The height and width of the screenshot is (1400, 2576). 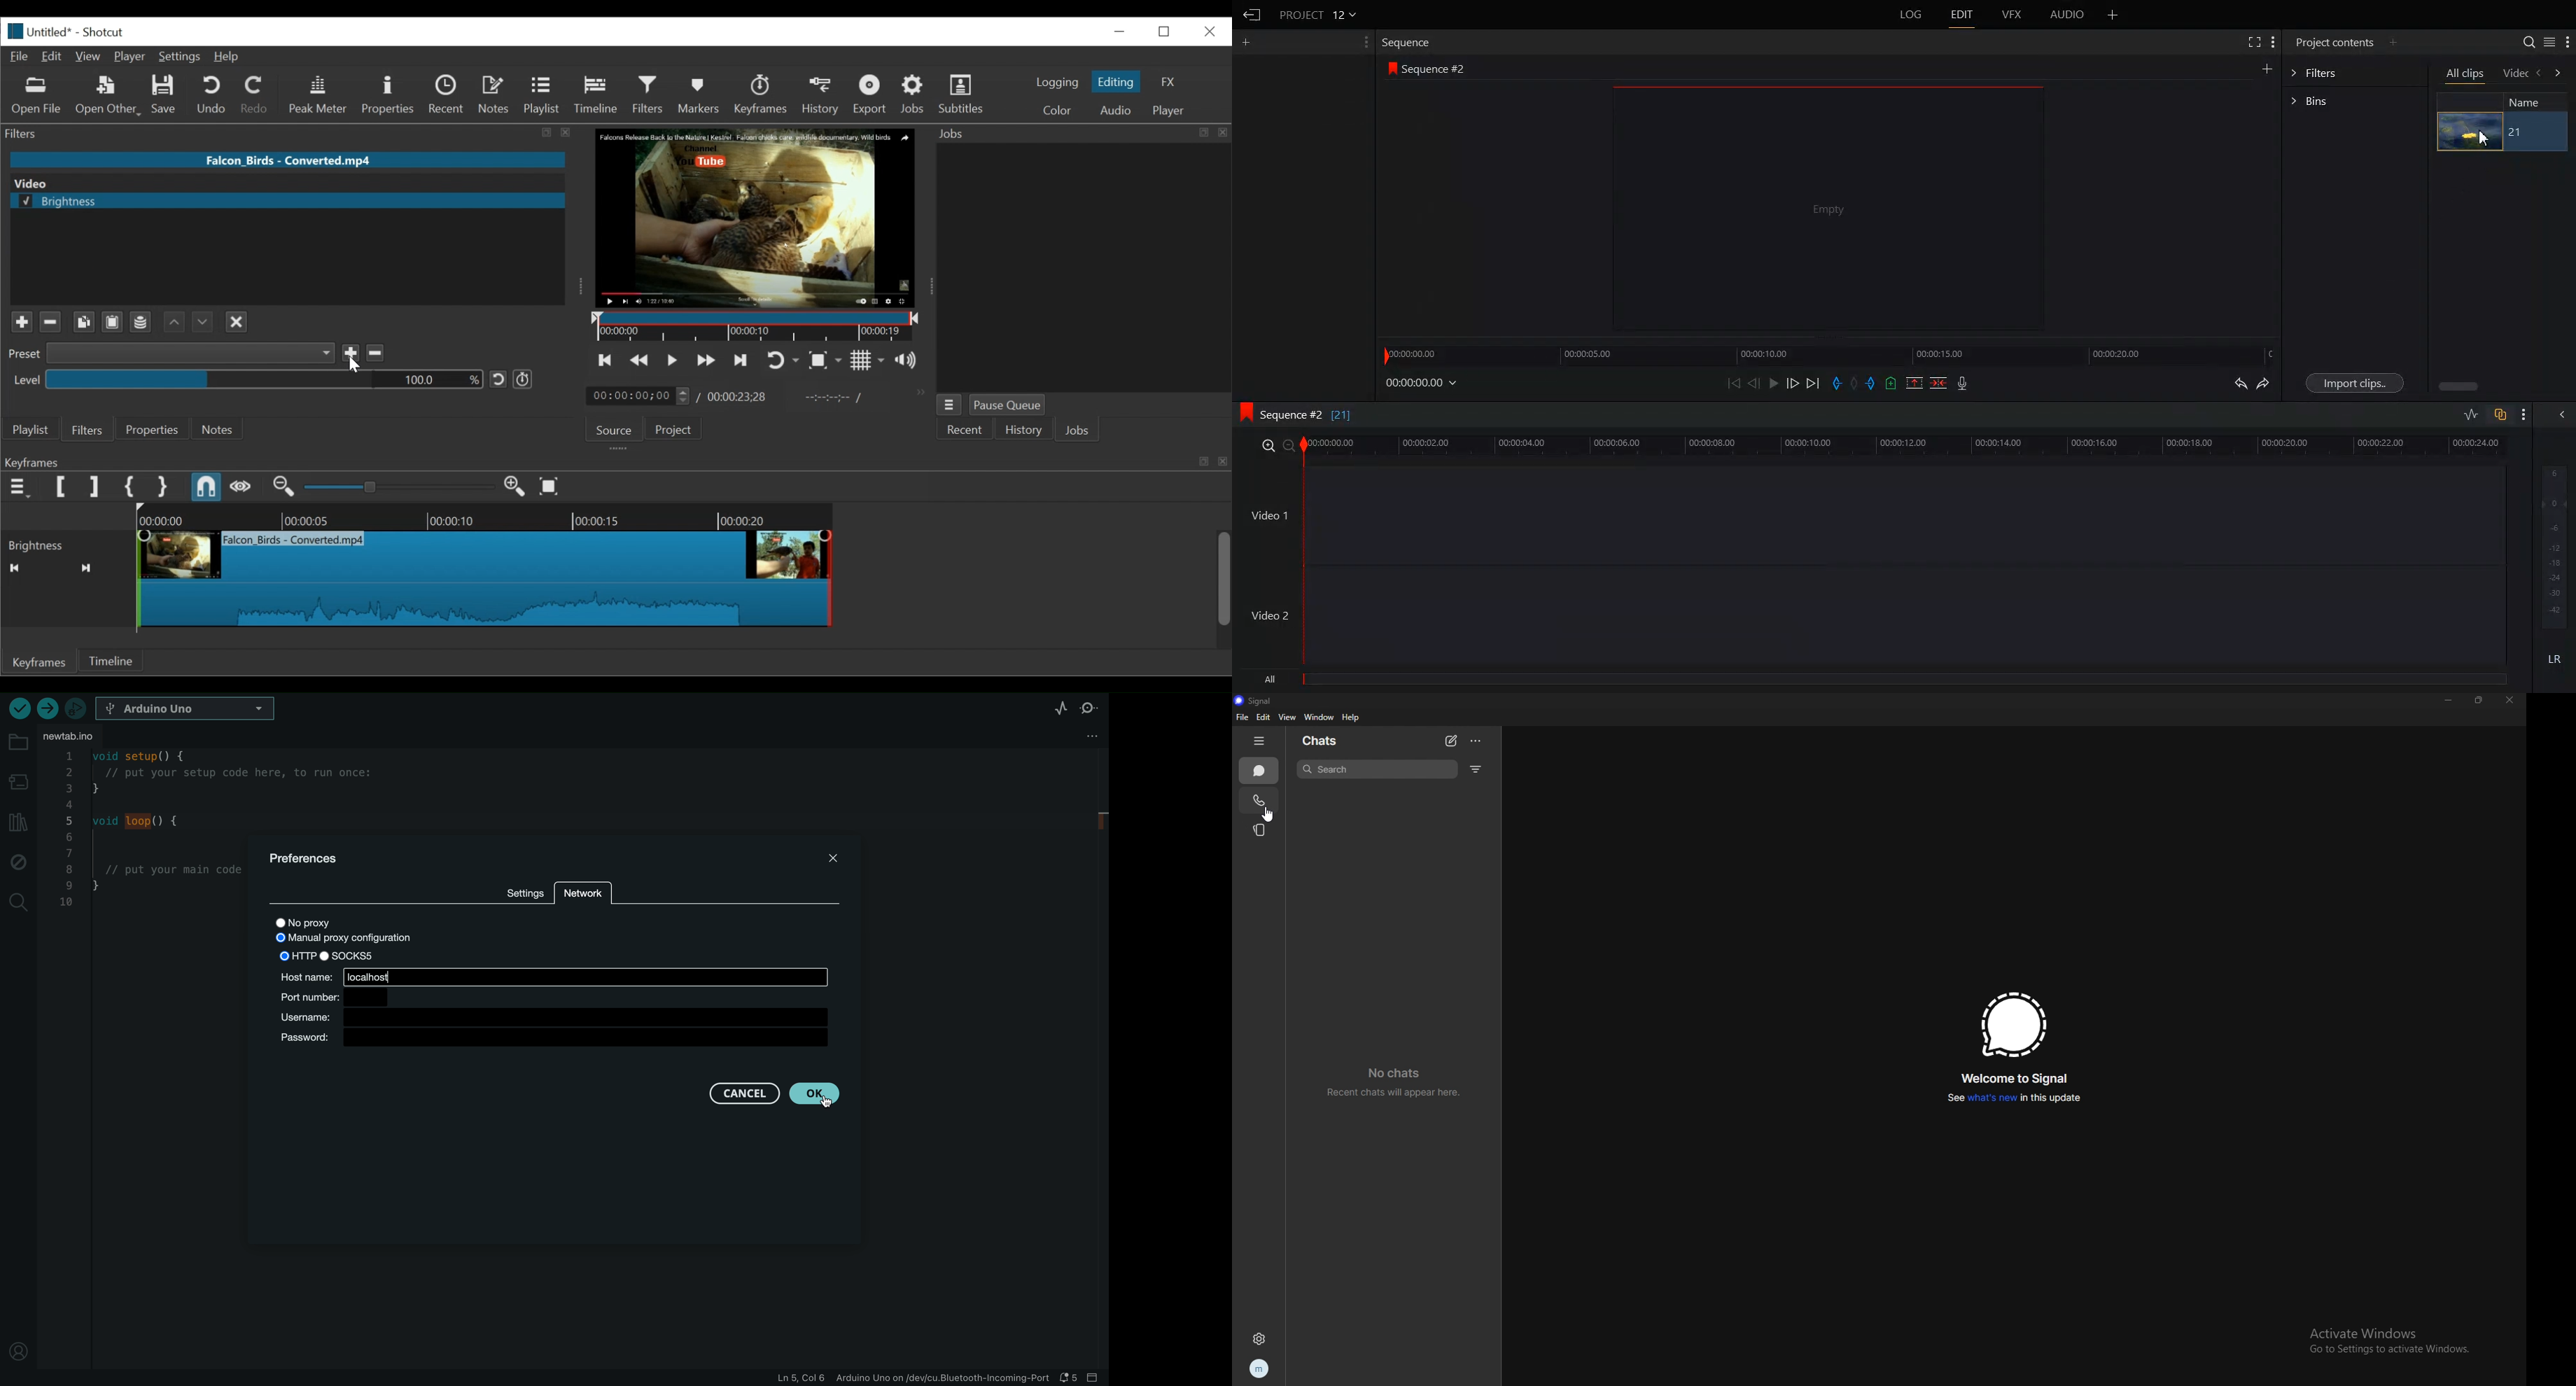 What do you see at coordinates (19, 56) in the screenshot?
I see `File` at bounding box center [19, 56].